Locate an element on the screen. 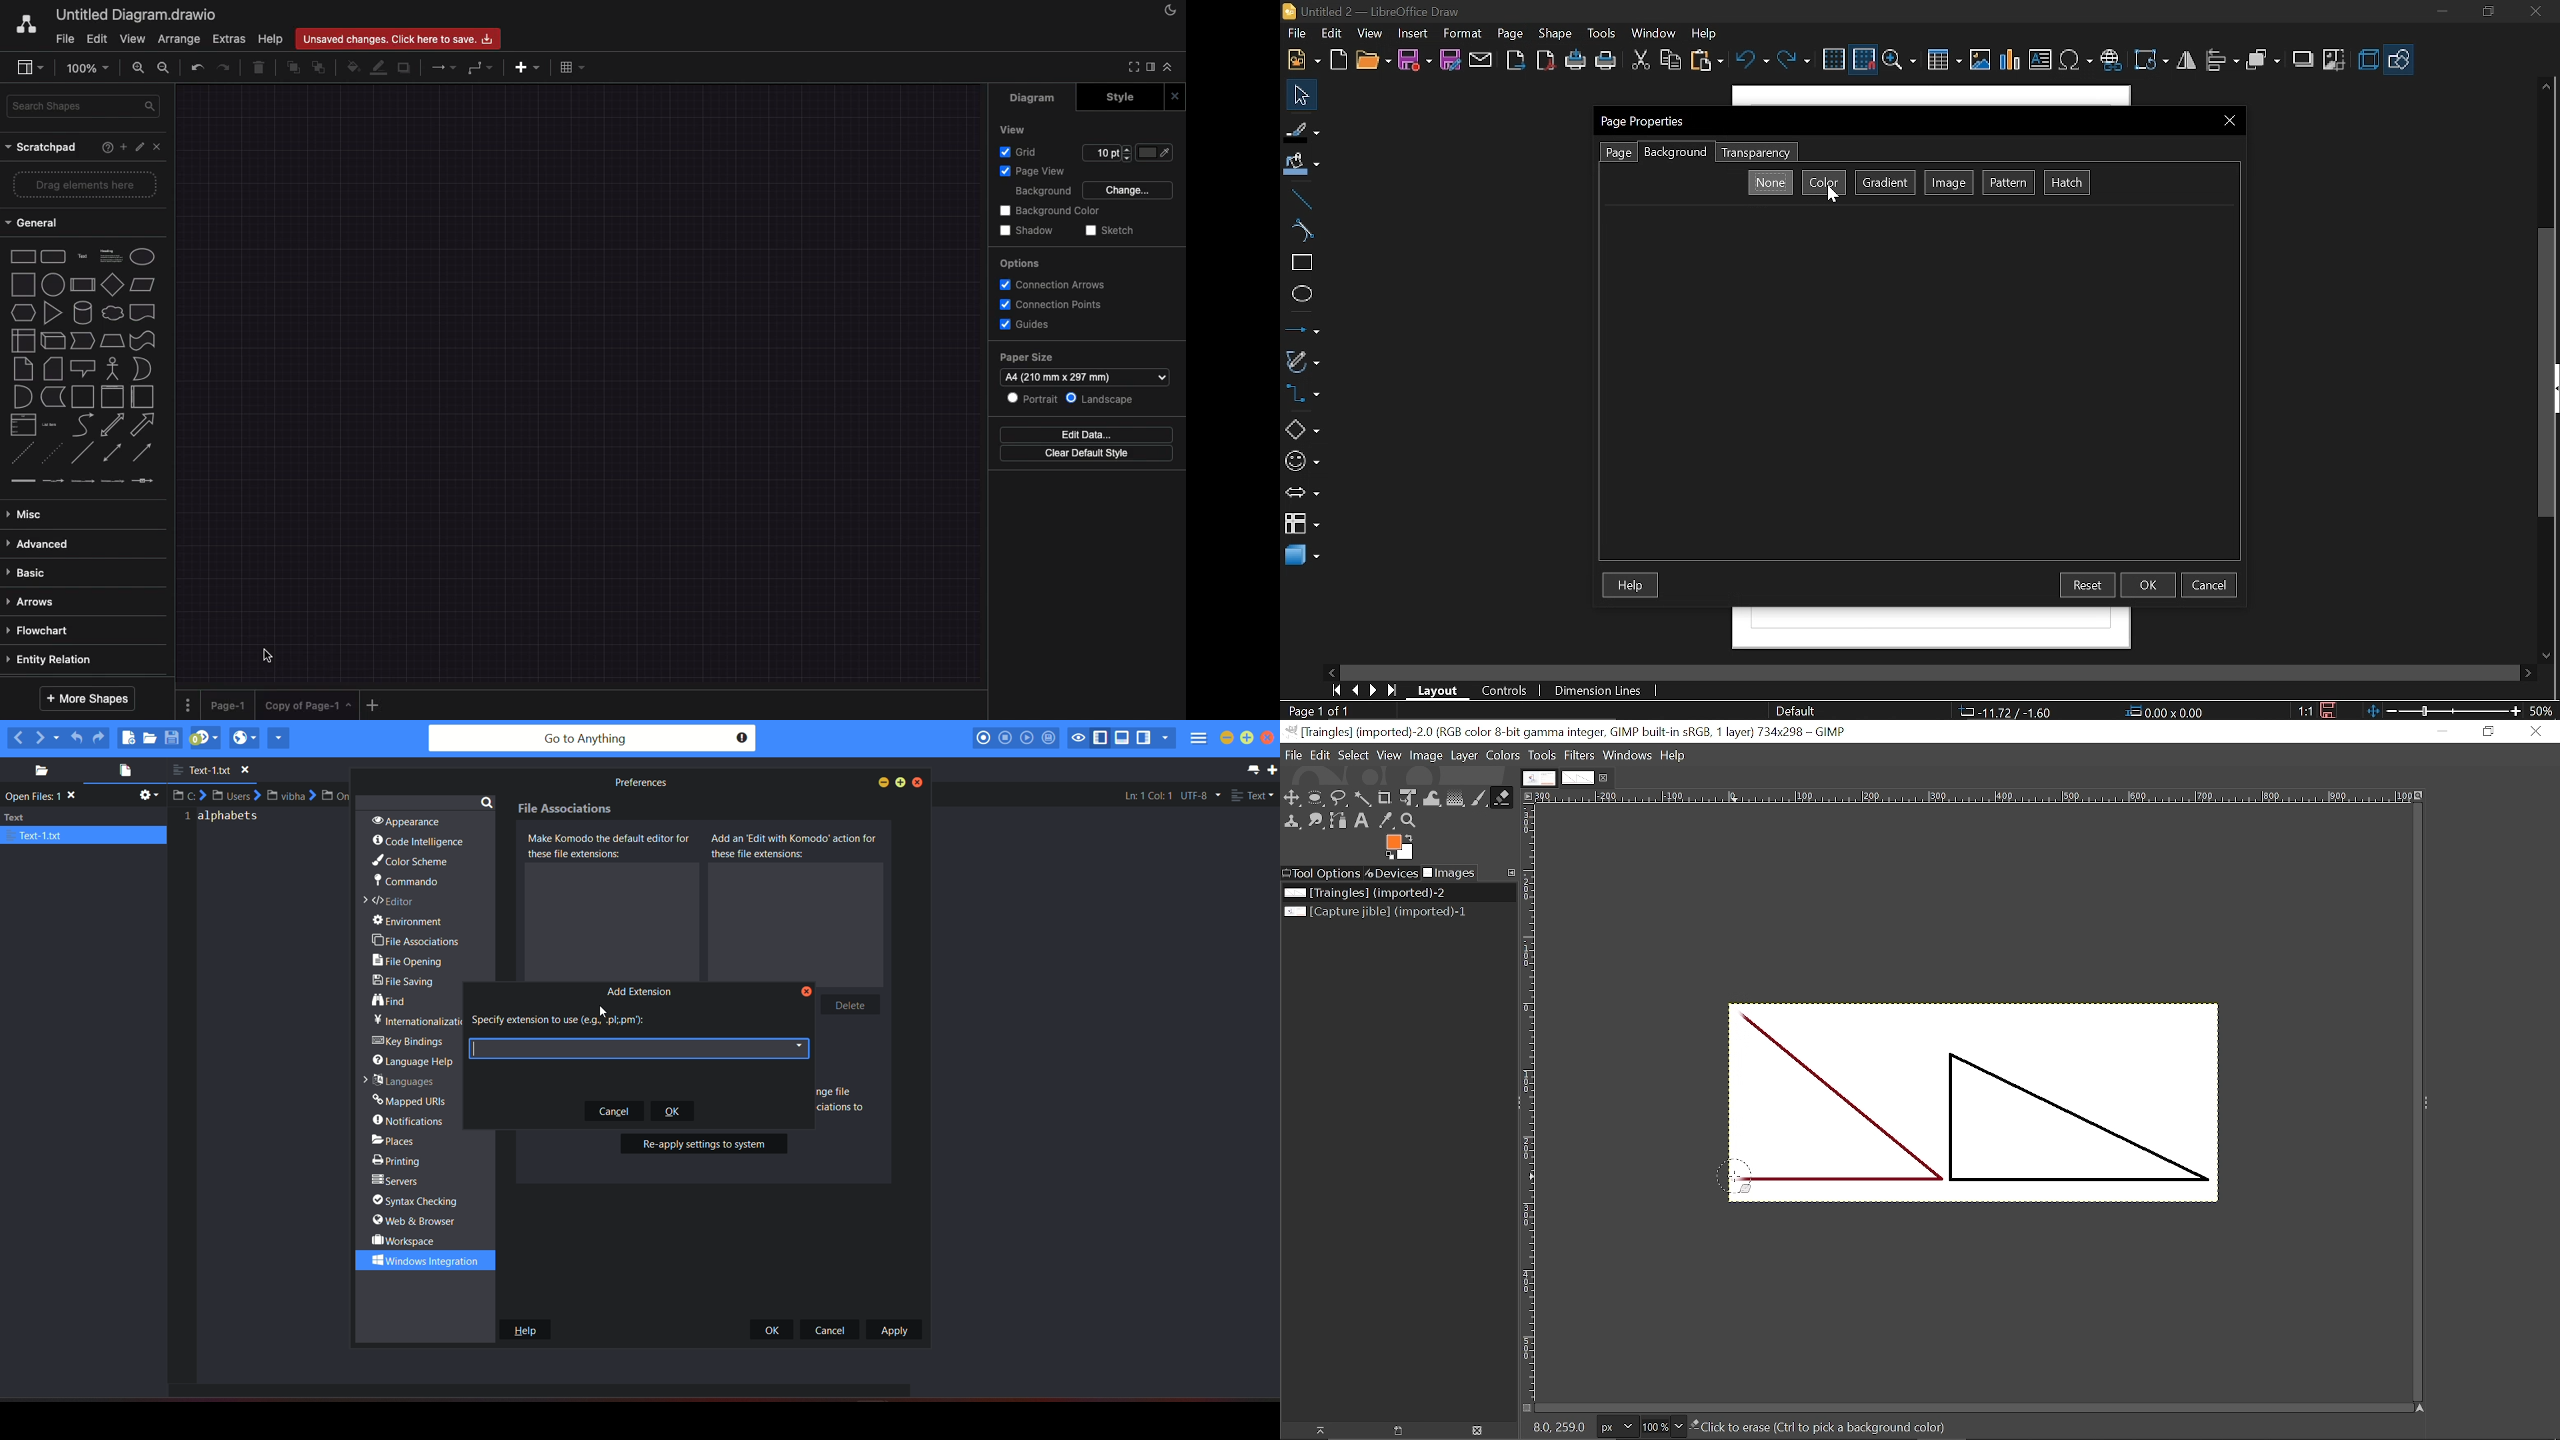 The height and width of the screenshot is (1456, 2576). text is located at coordinates (85, 255).